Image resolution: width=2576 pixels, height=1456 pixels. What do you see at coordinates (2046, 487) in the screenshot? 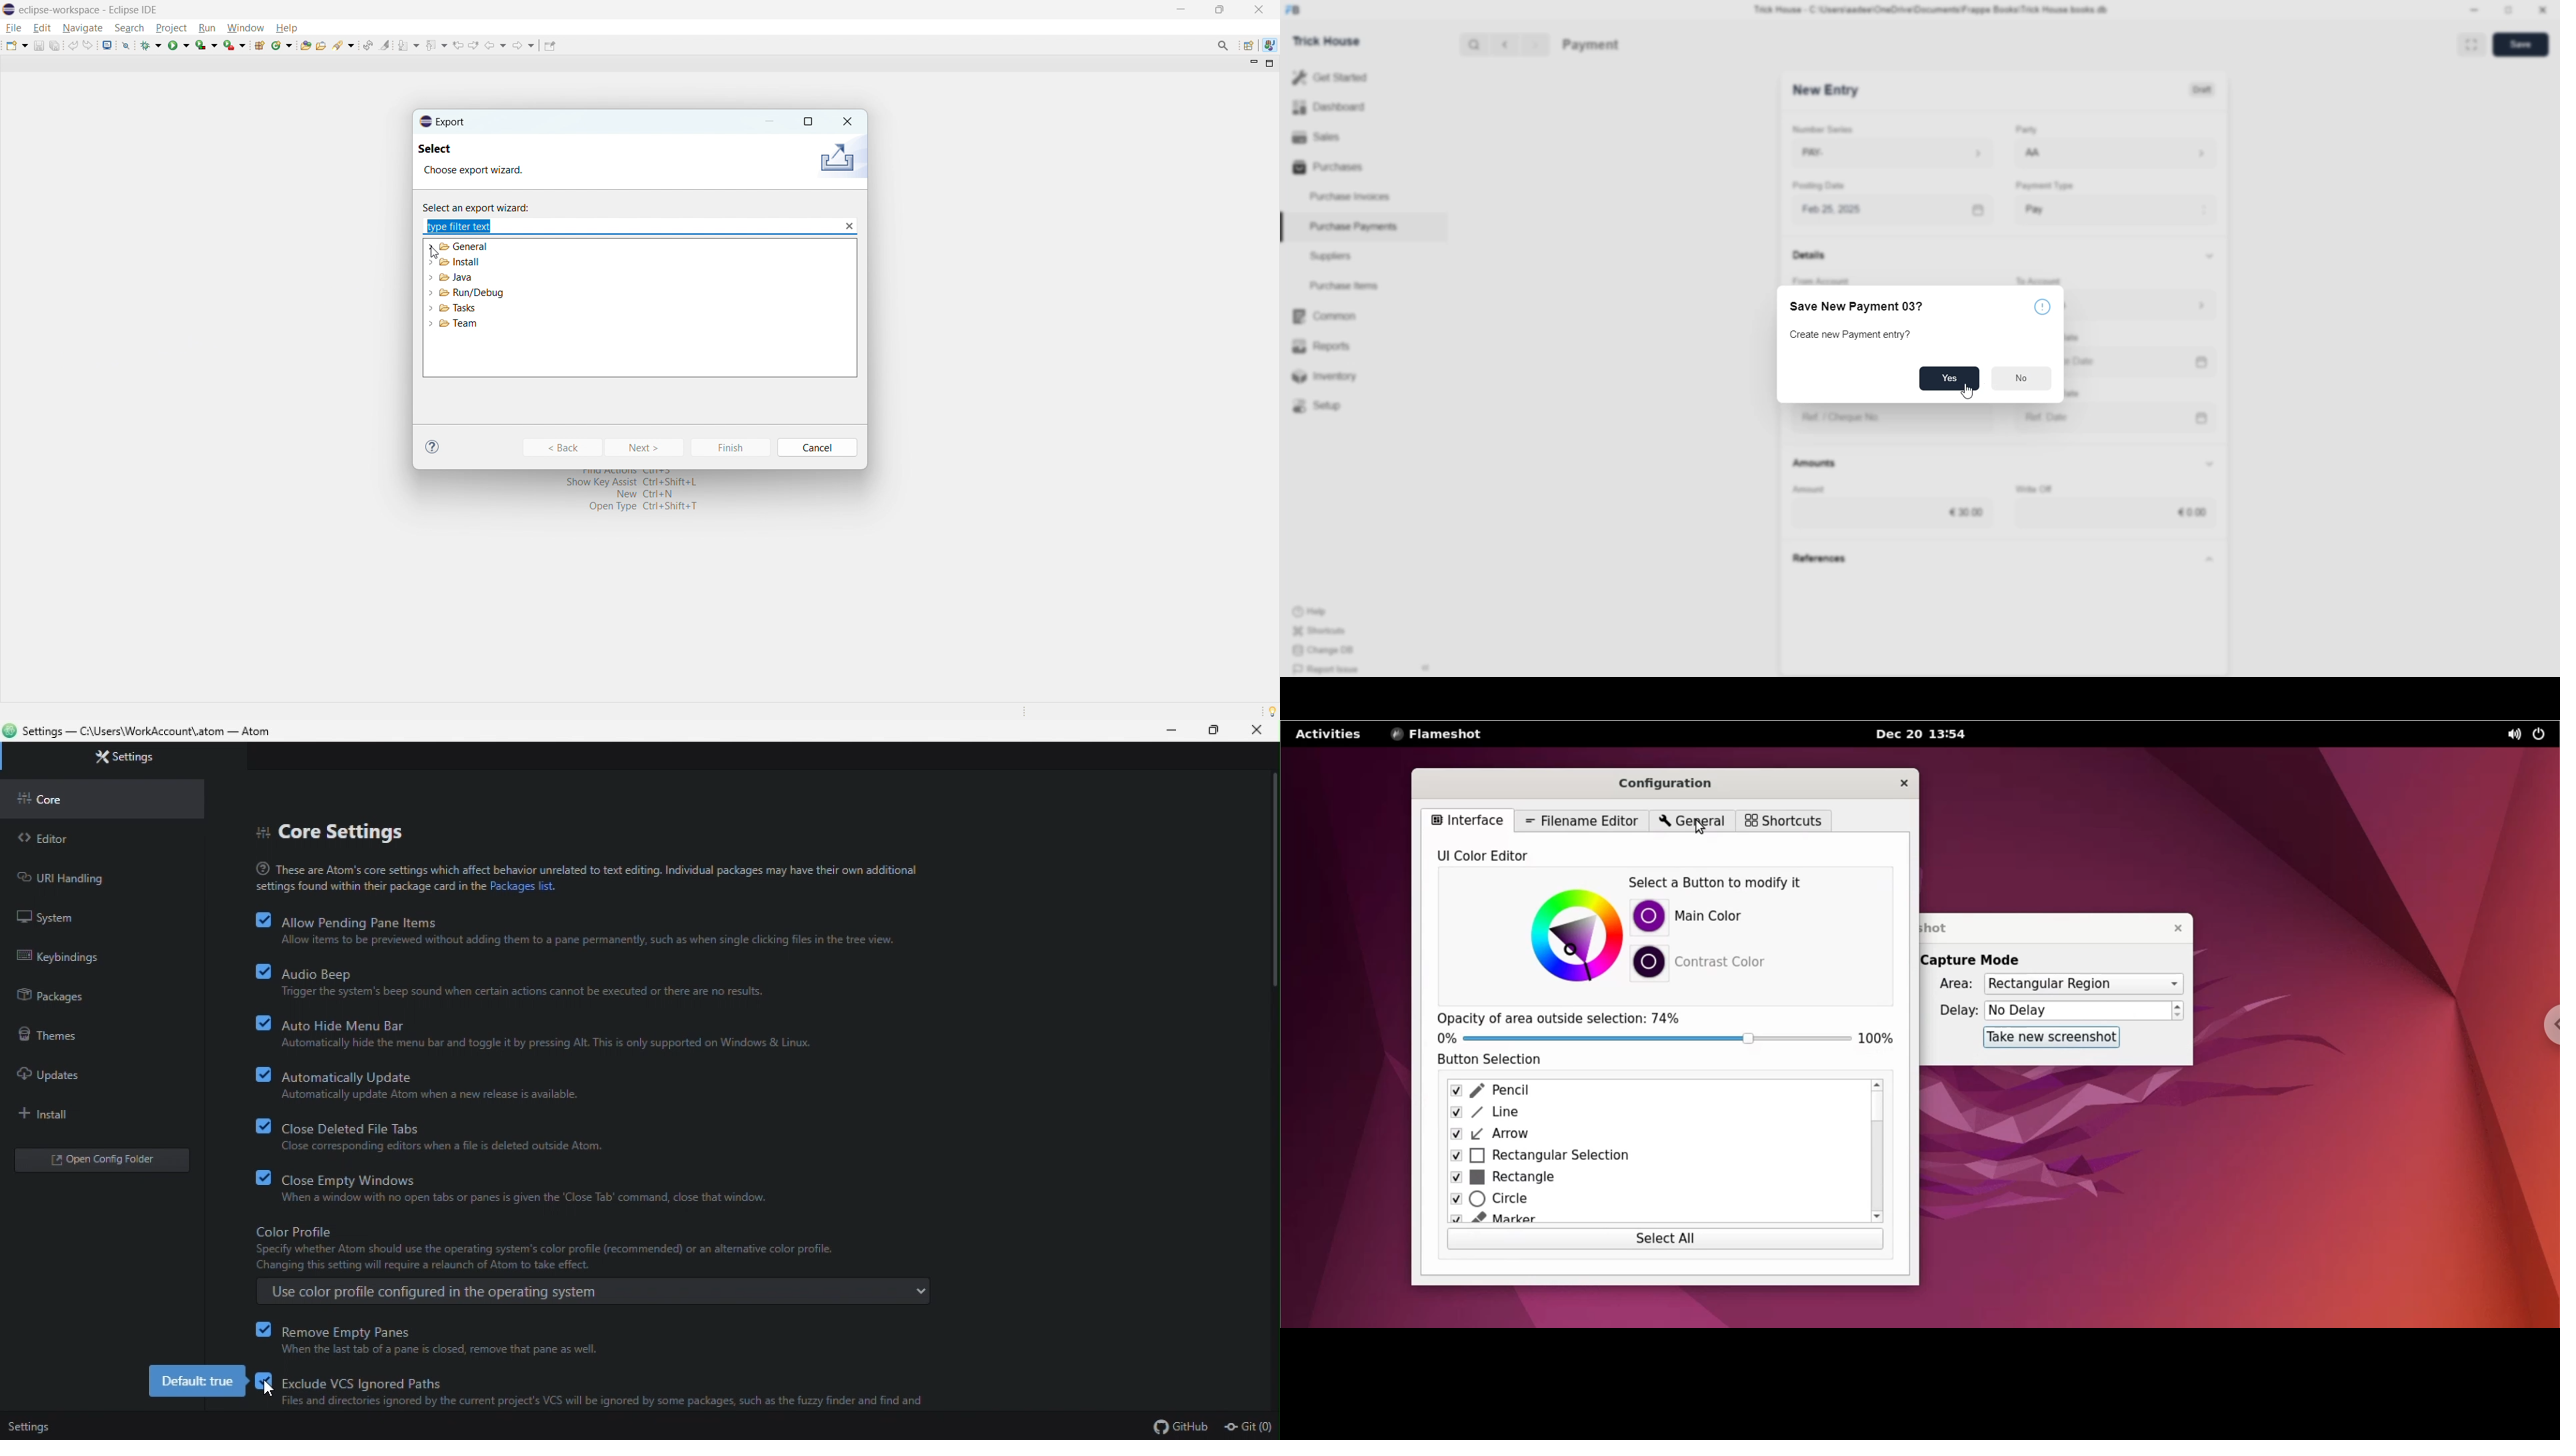
I see `Write Off` at bounding box center [2046, 487].